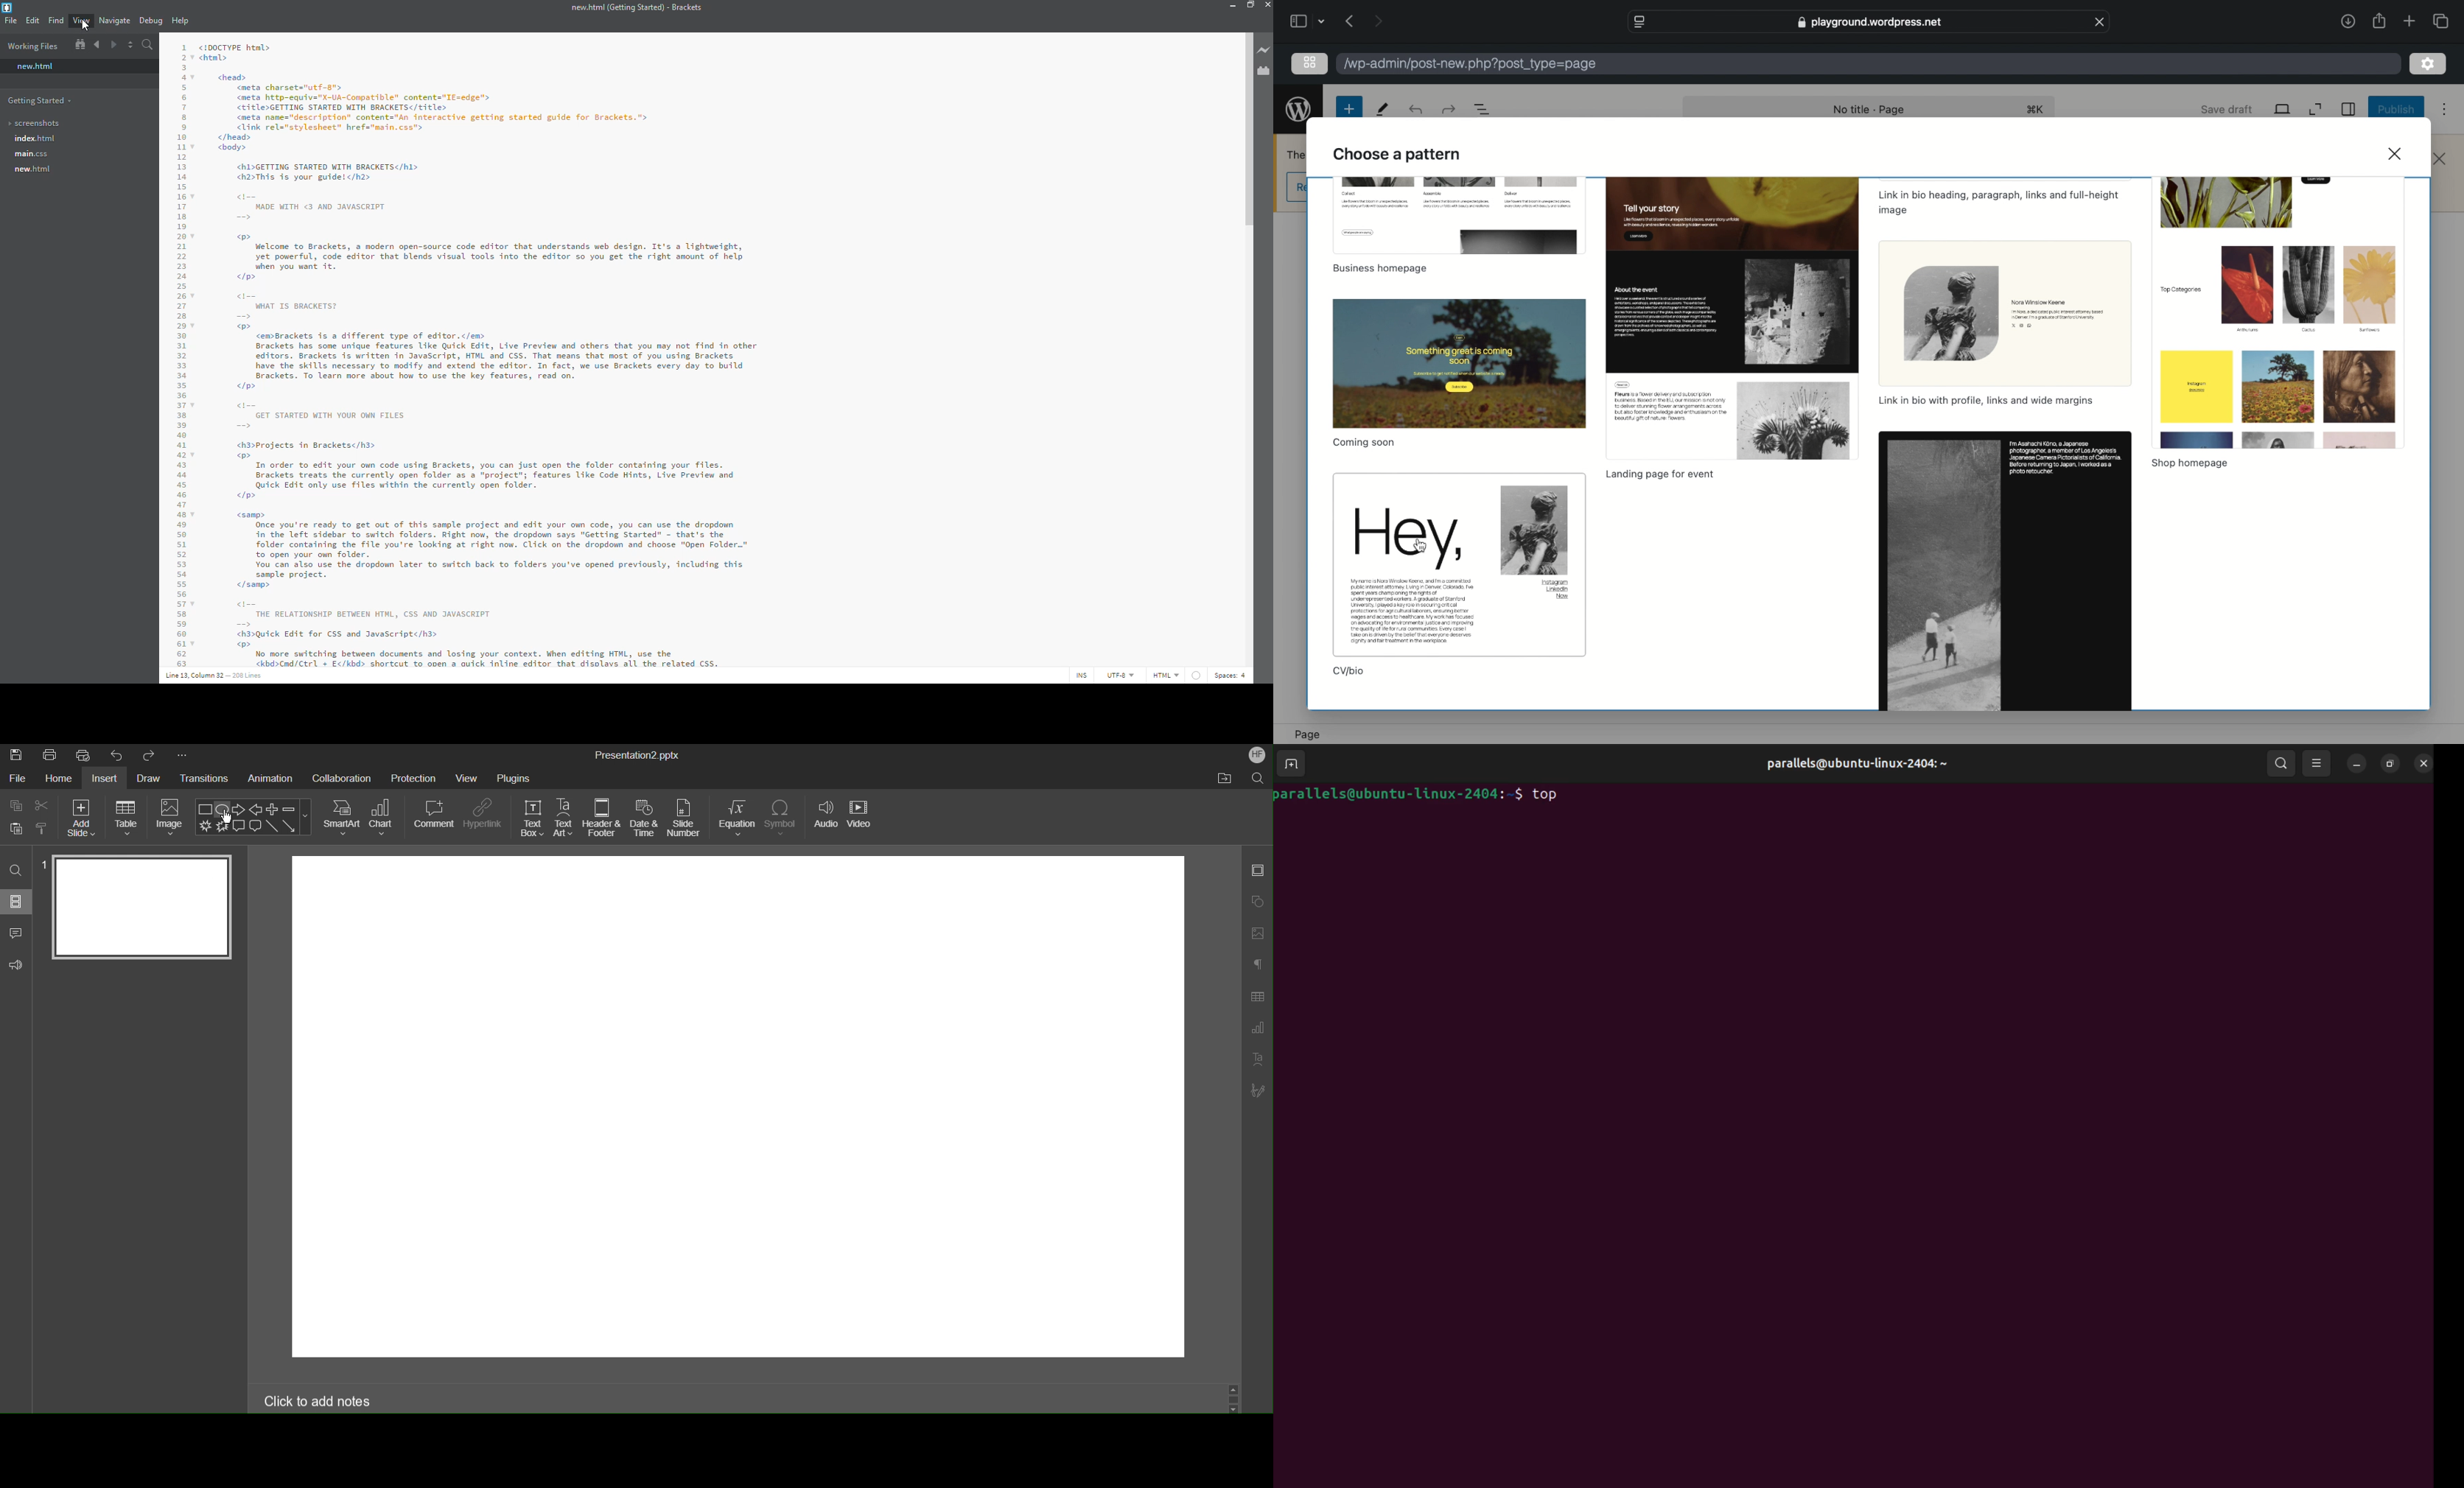 This screenshot has height=1512, width=2464. Describe the element at coordinates (2443, 21) in the screenshot. I see `show tab overview` at that location.